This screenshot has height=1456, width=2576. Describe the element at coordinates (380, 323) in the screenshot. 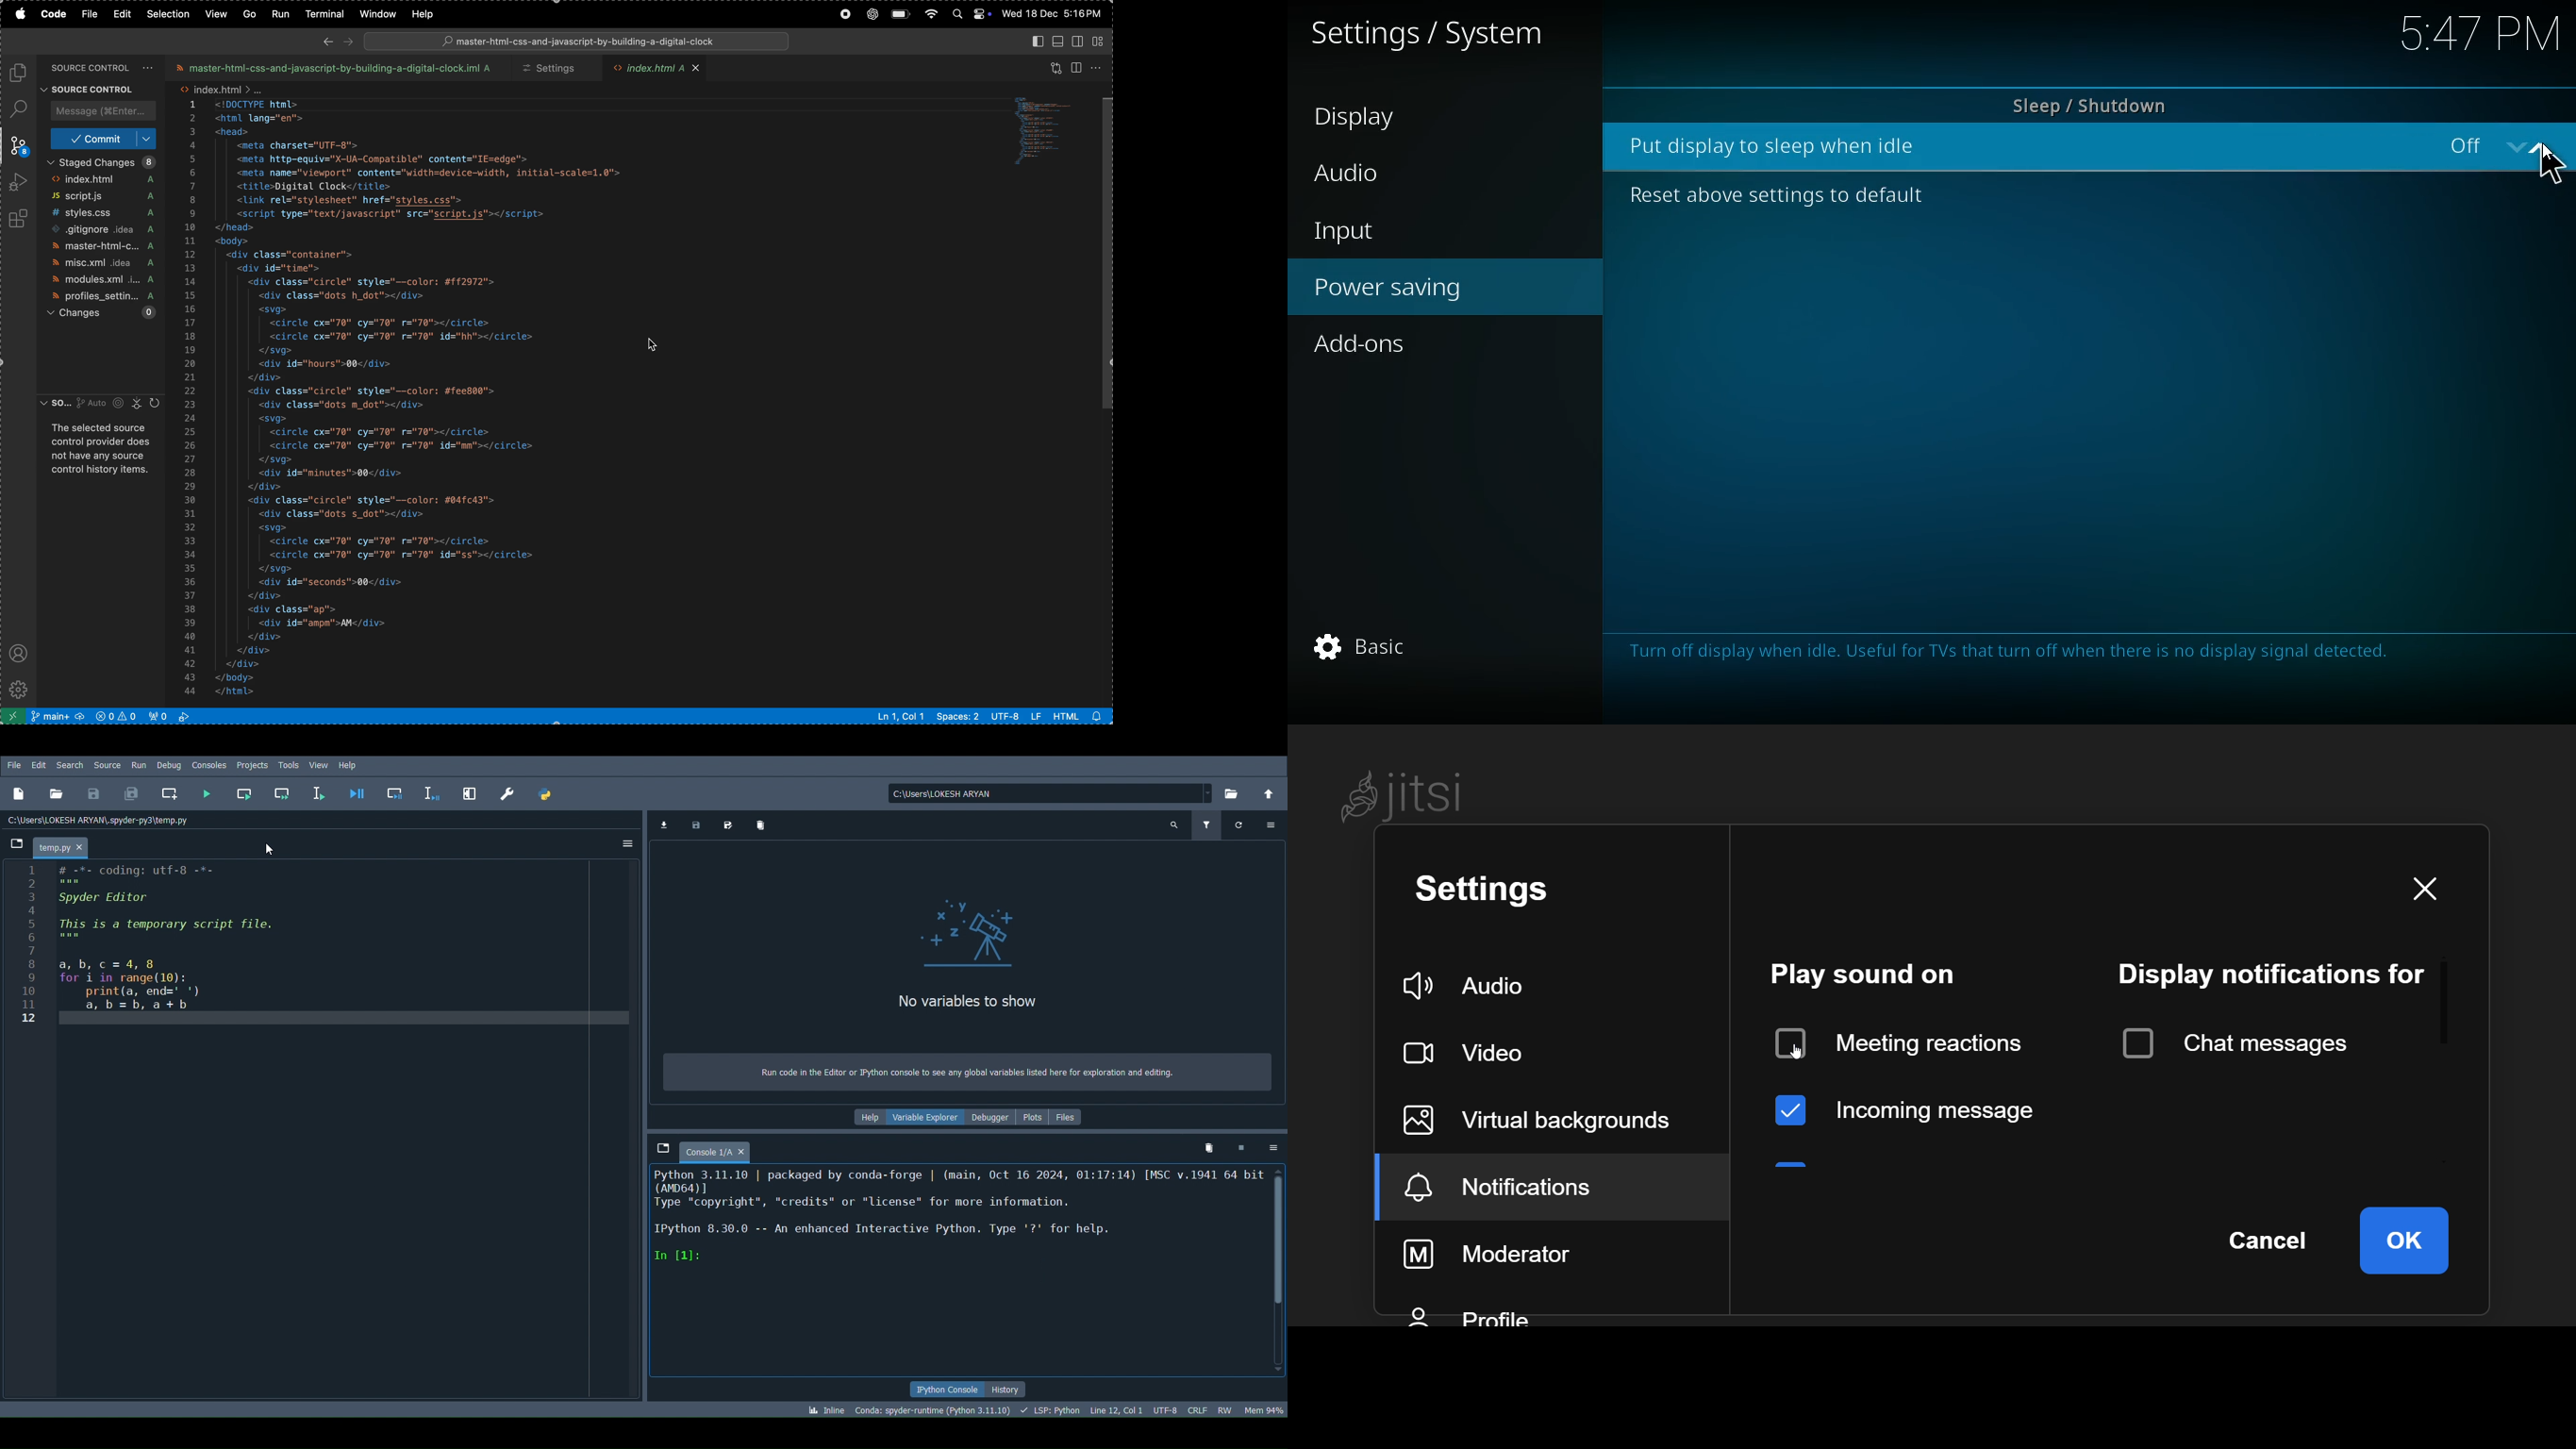

I see `<circle cx="70" cy="70" r="70"></circle>` at that location.